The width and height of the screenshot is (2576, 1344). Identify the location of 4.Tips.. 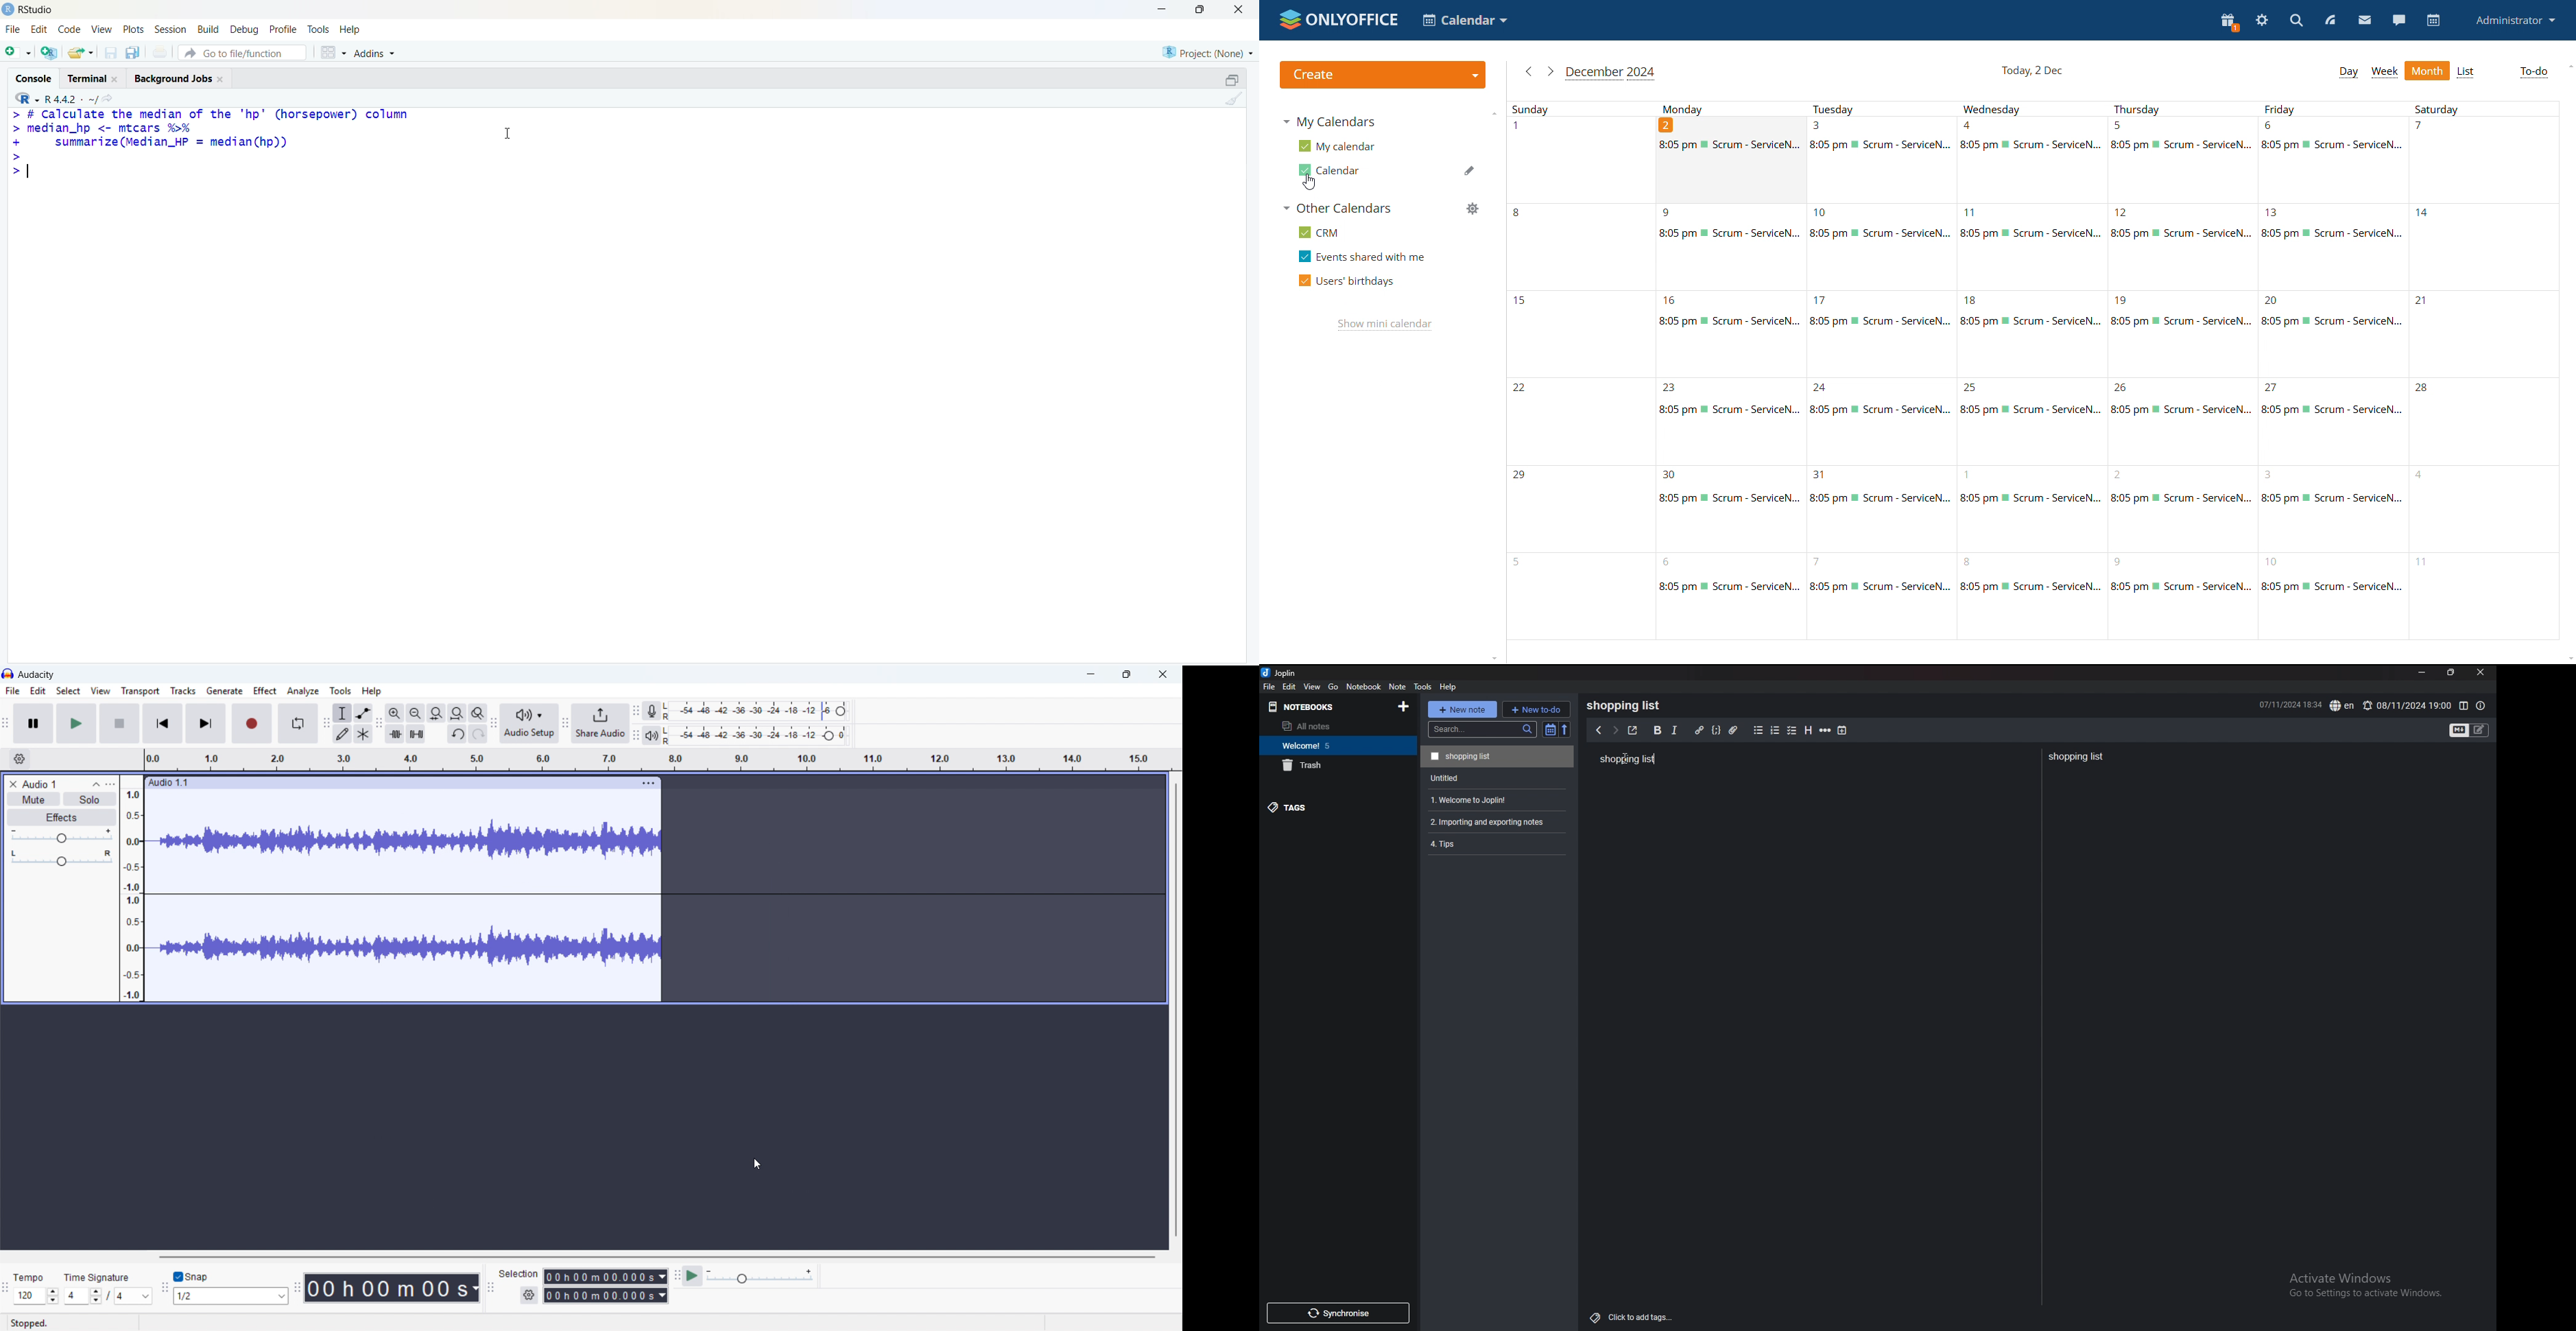
(1496, 843).